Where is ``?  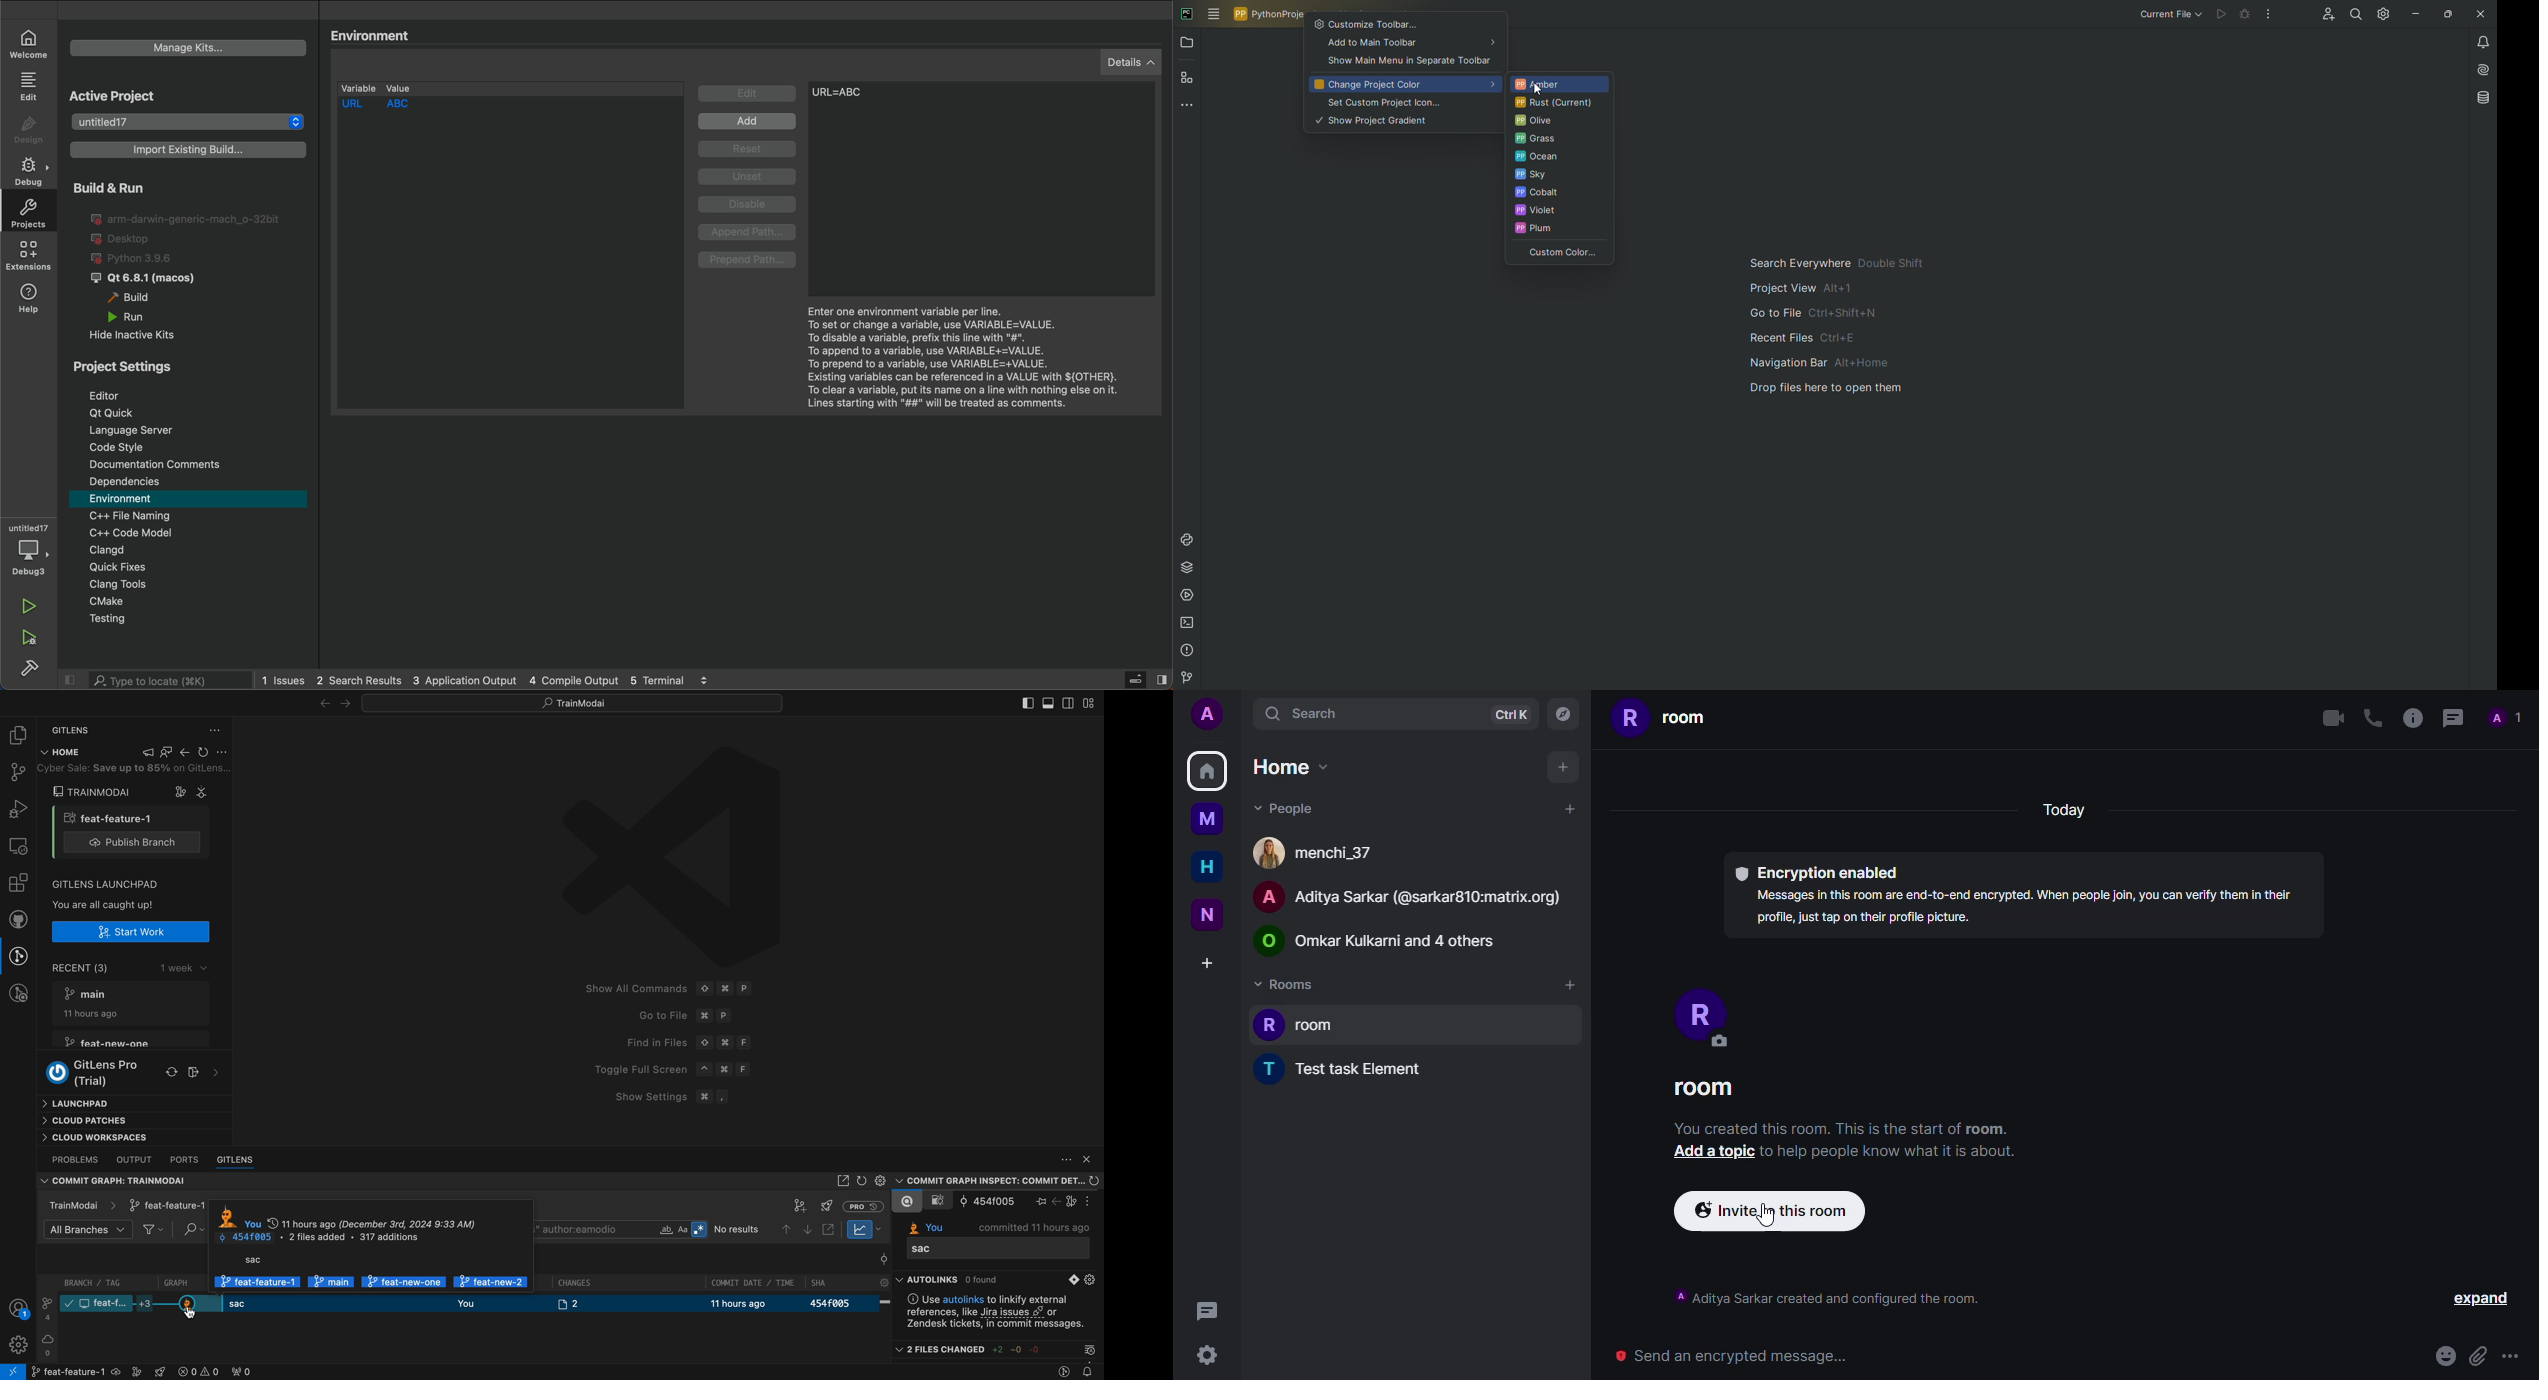
 is located at coordinates (225, 753).